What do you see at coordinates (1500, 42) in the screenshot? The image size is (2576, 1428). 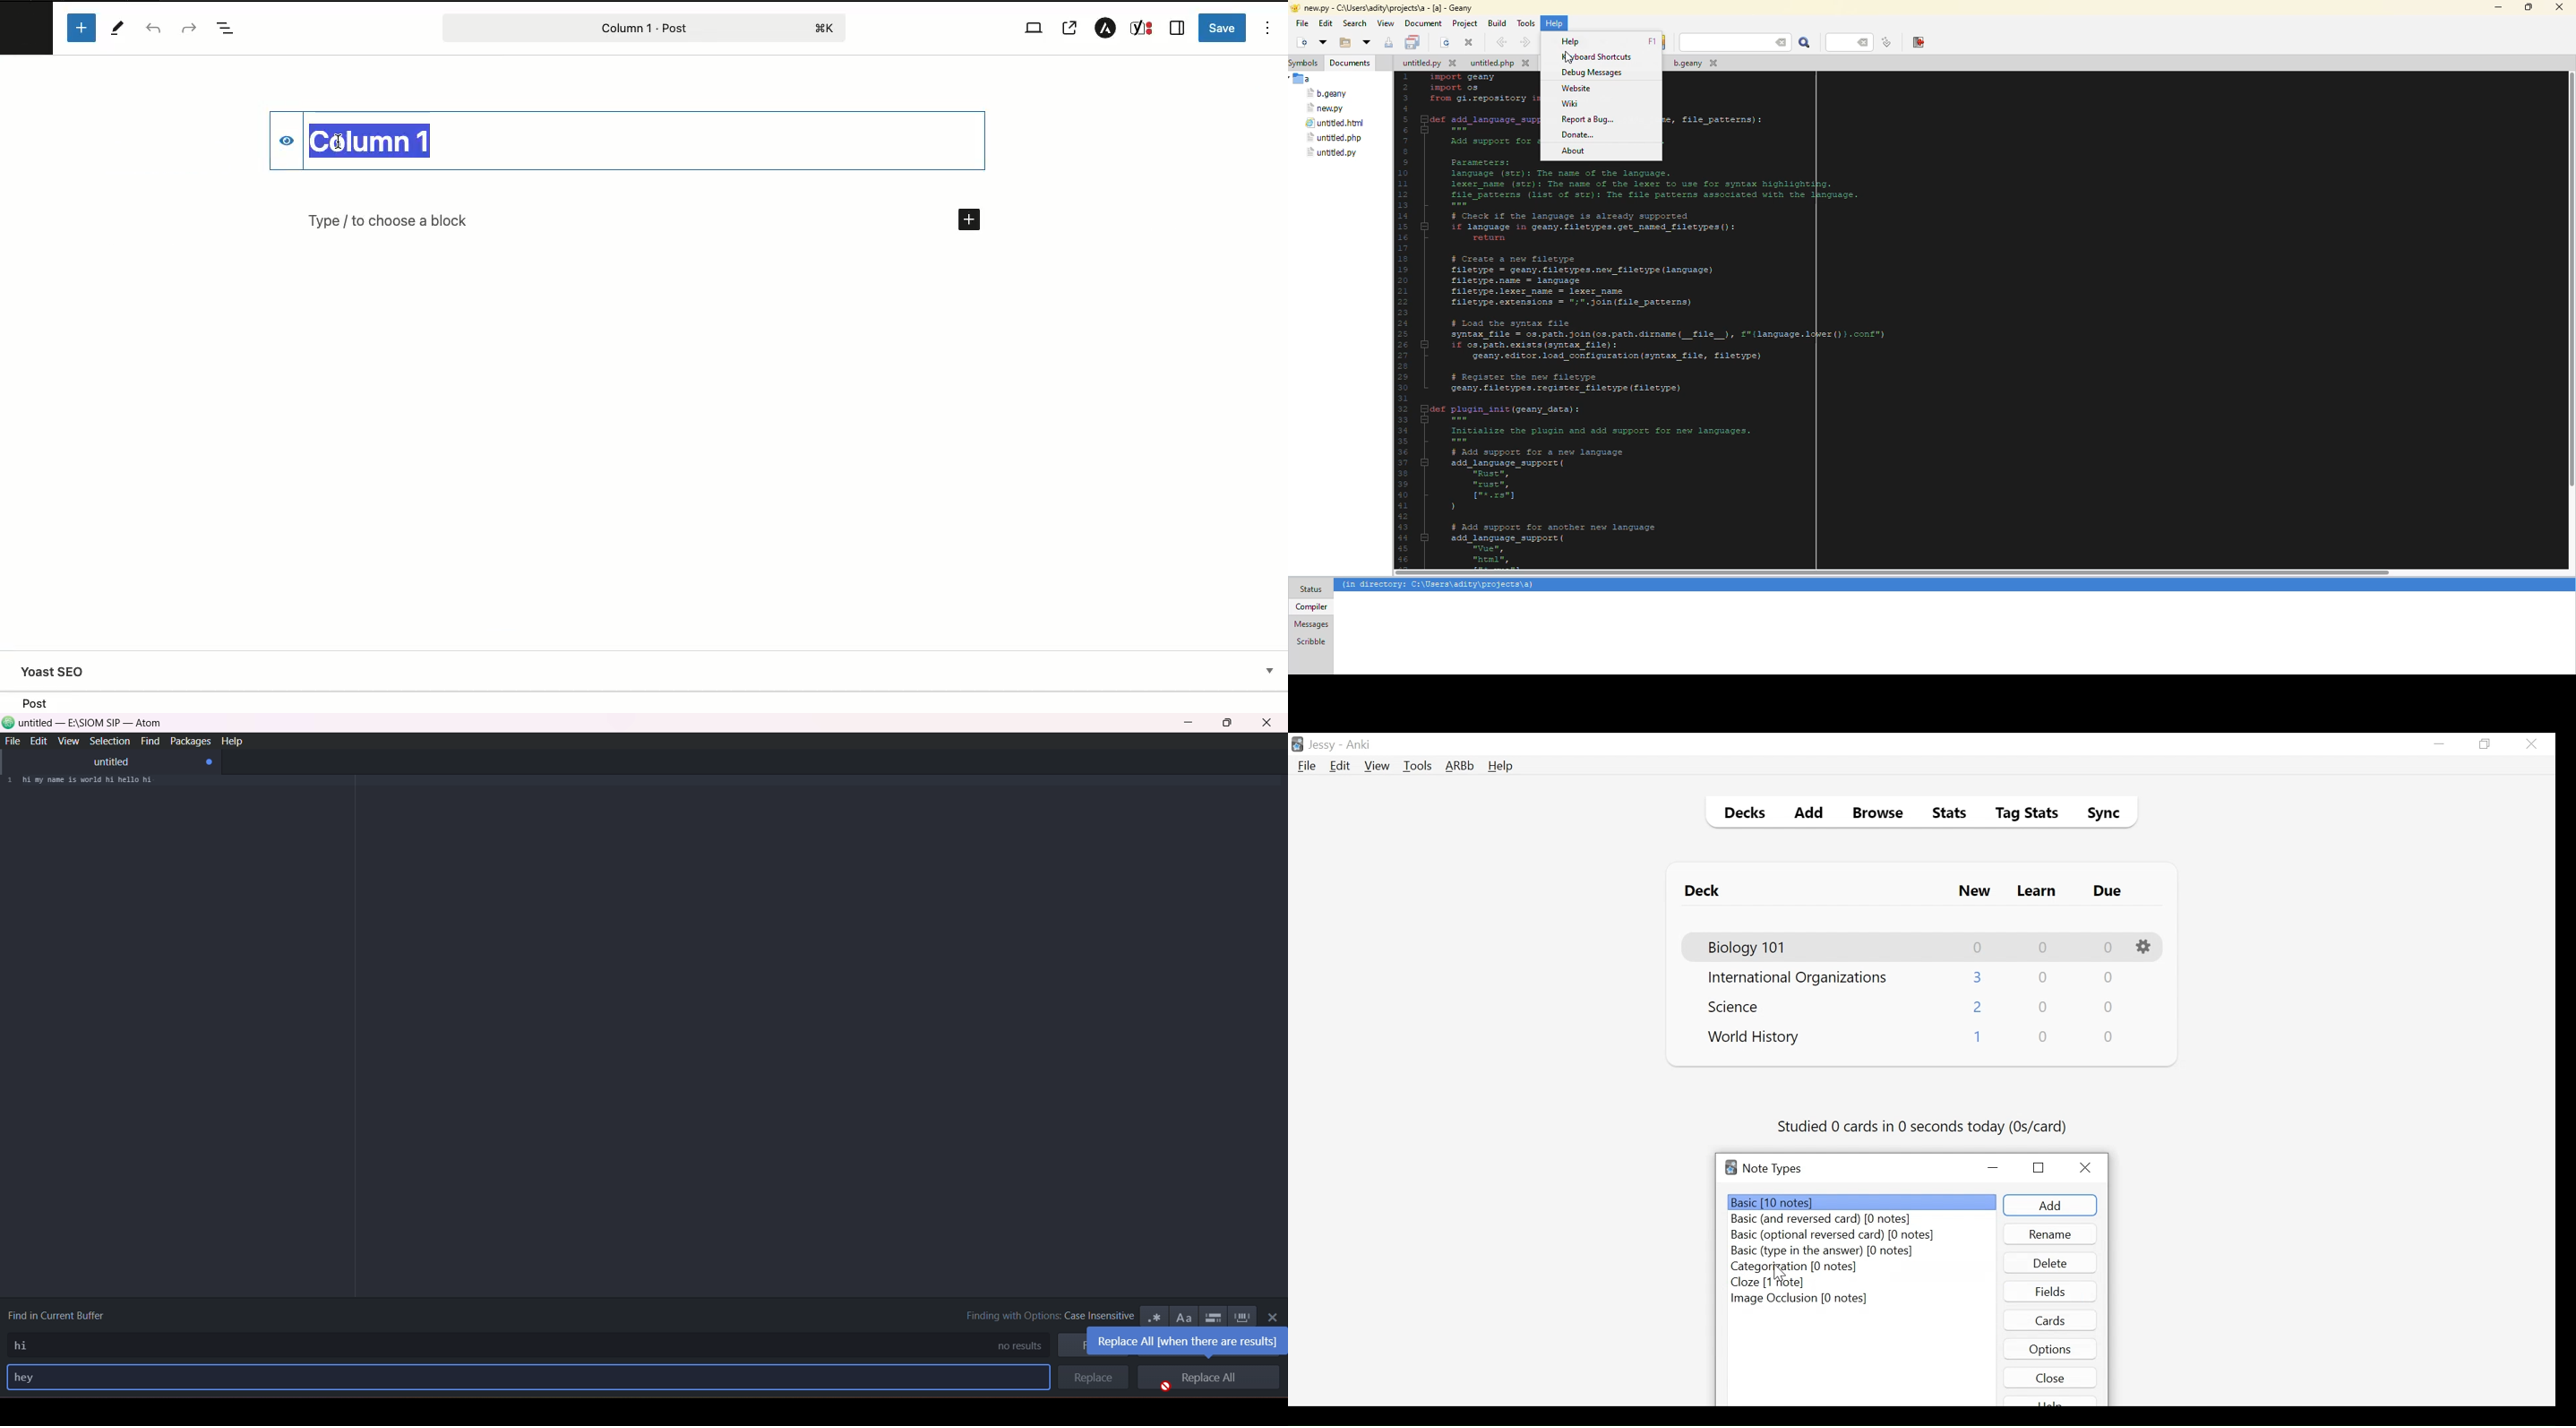 I see `back` at bounding box center [1500, 42].